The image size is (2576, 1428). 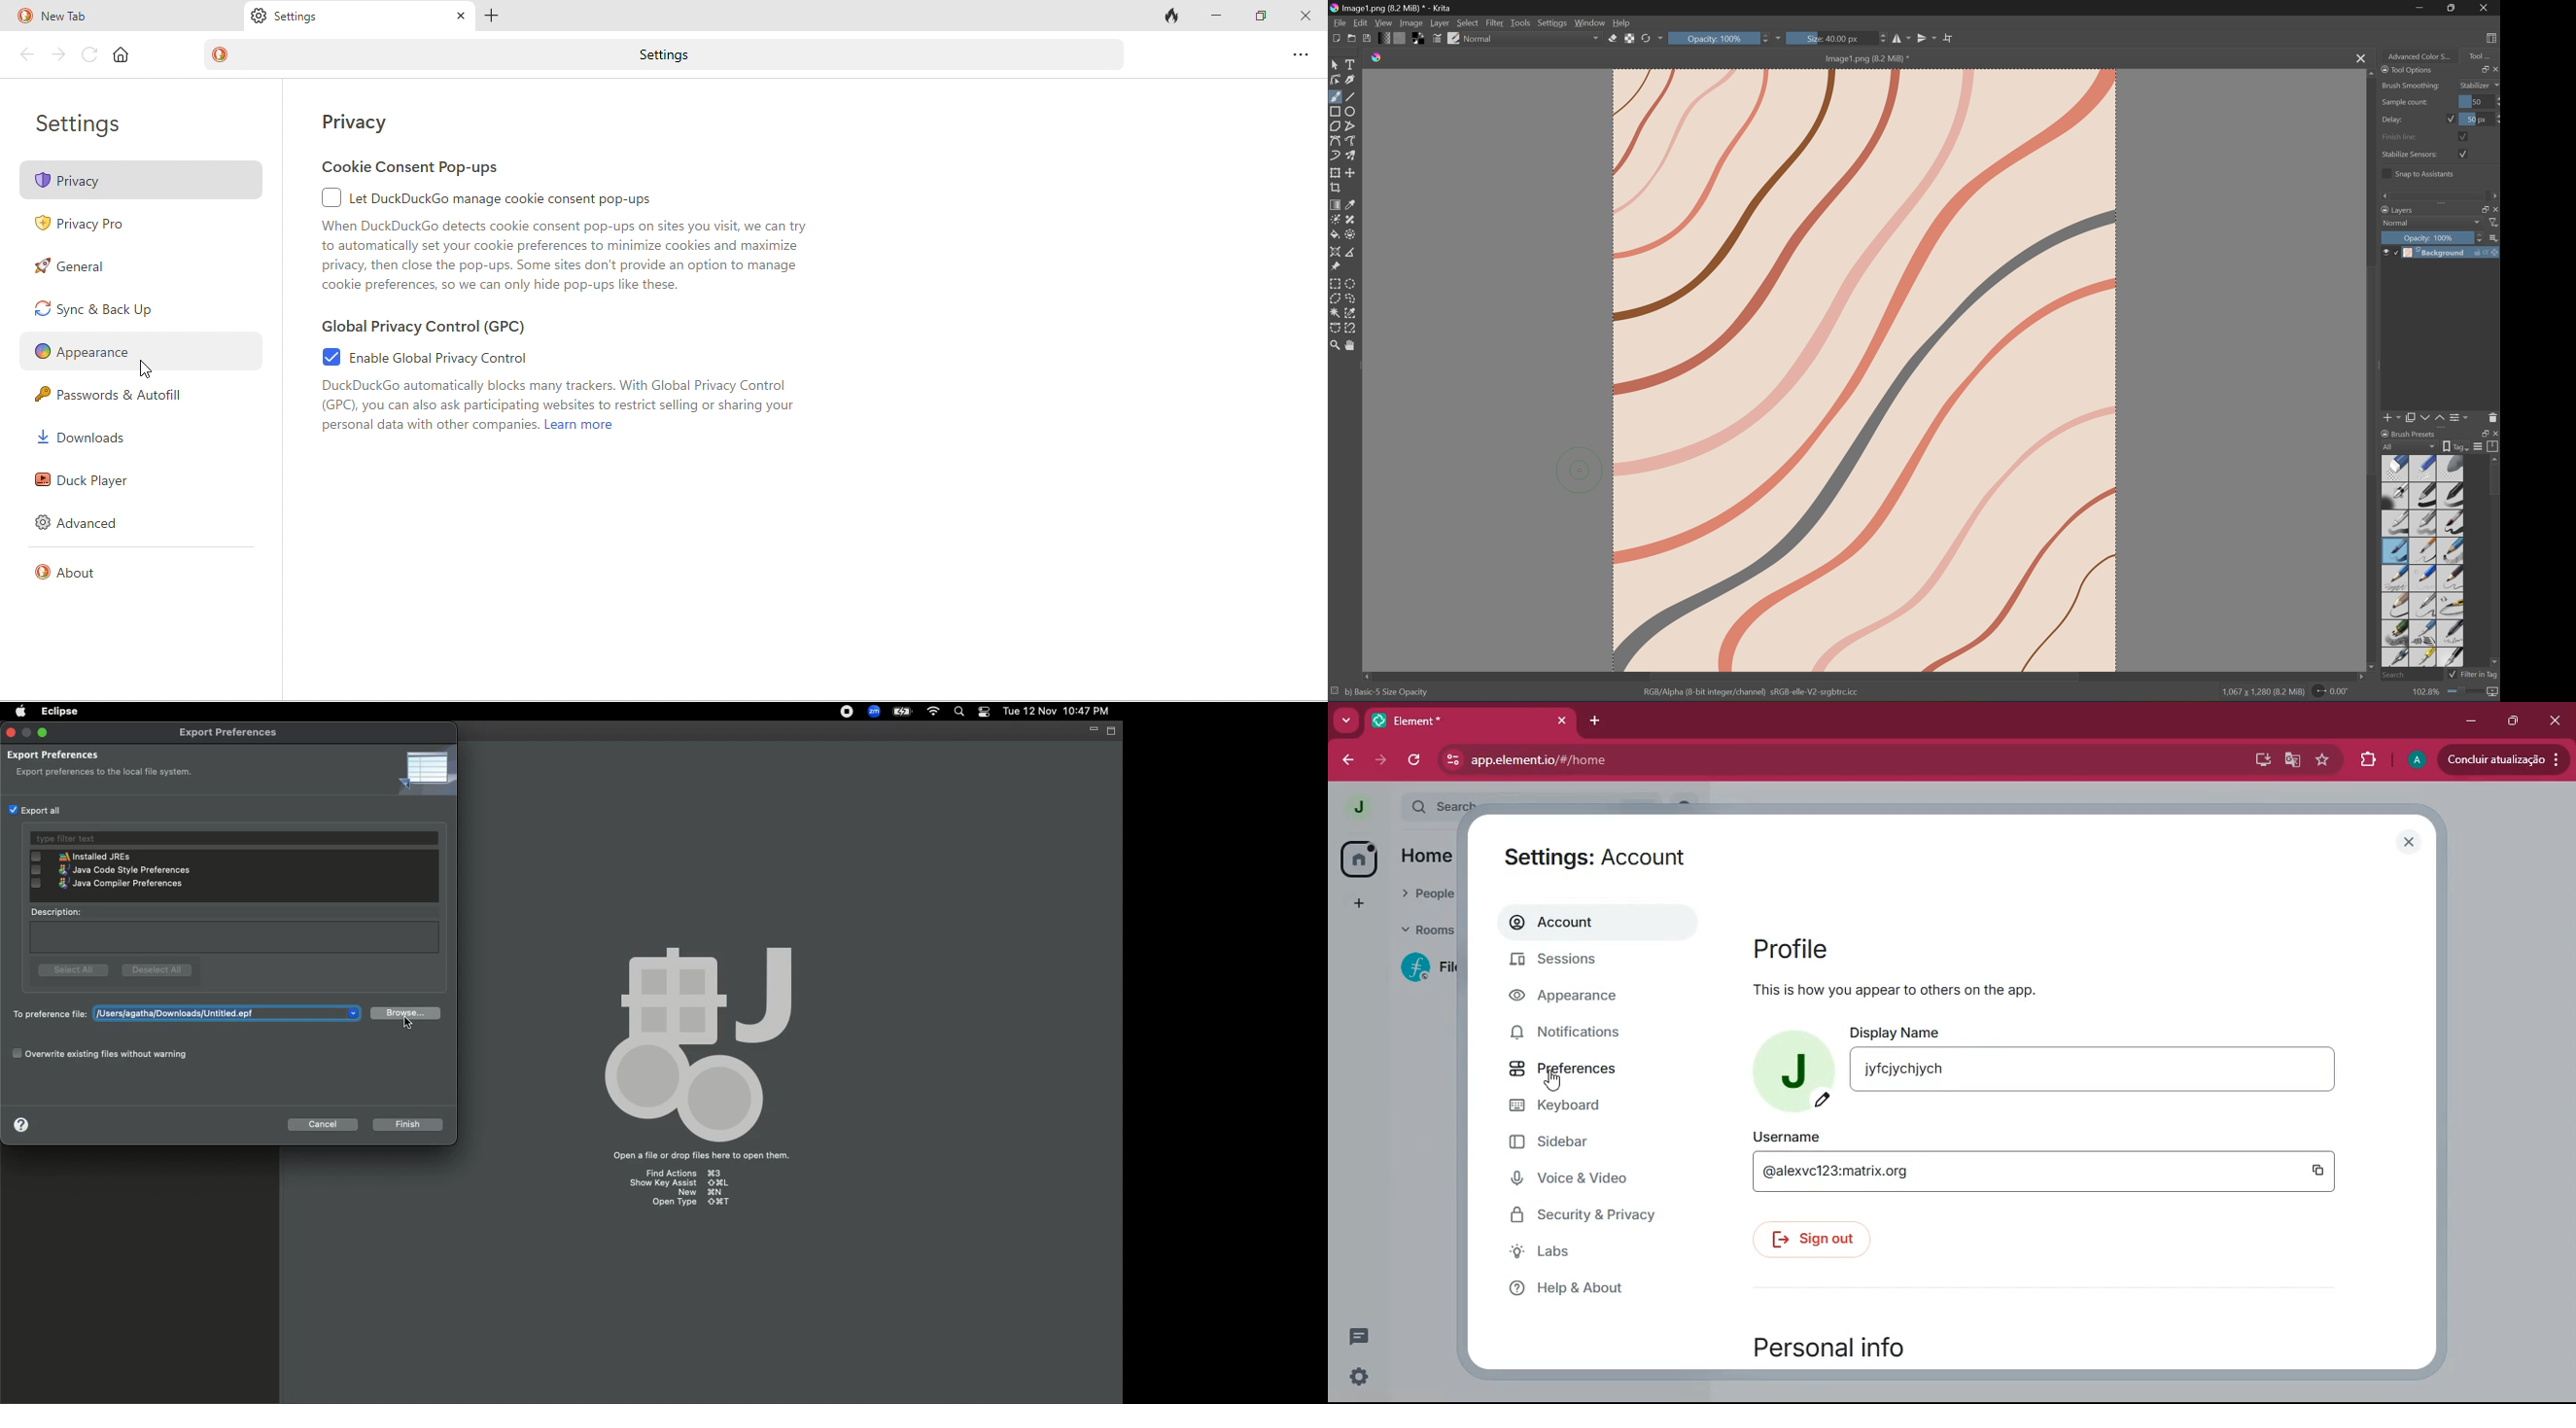 I want to click on add tab, so click(x=1601, y=719).